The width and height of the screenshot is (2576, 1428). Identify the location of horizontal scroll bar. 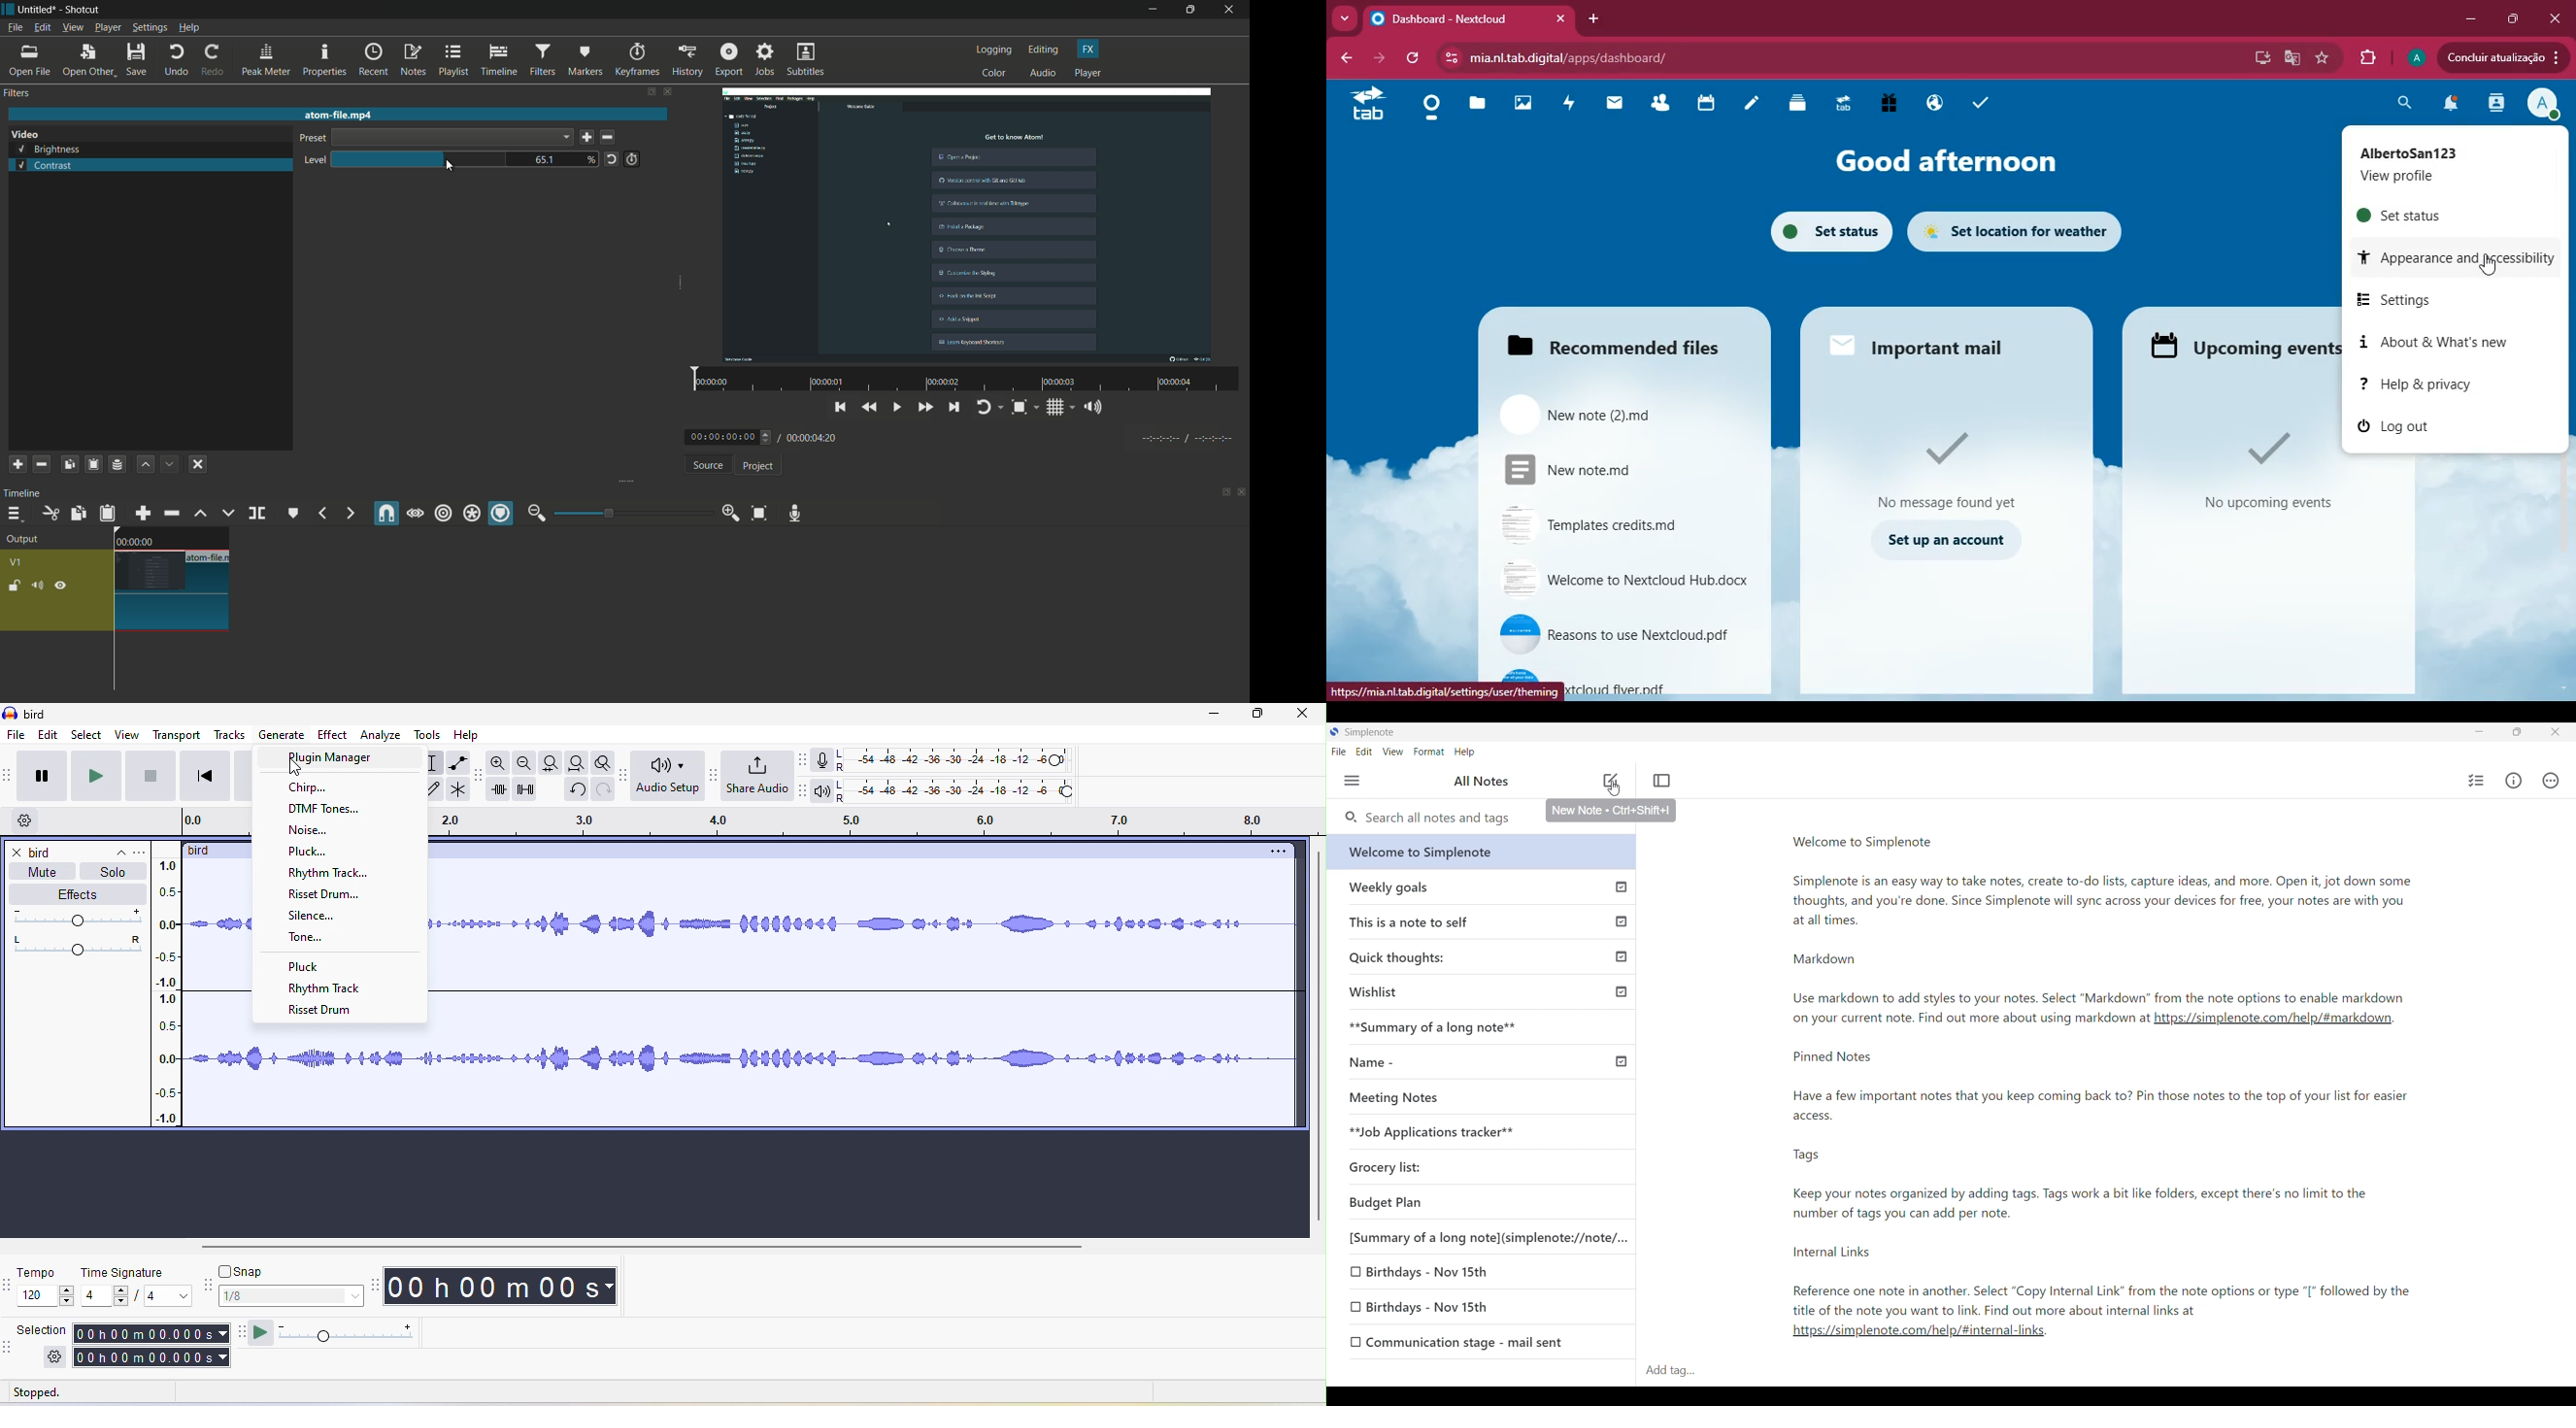
(641, 1247).